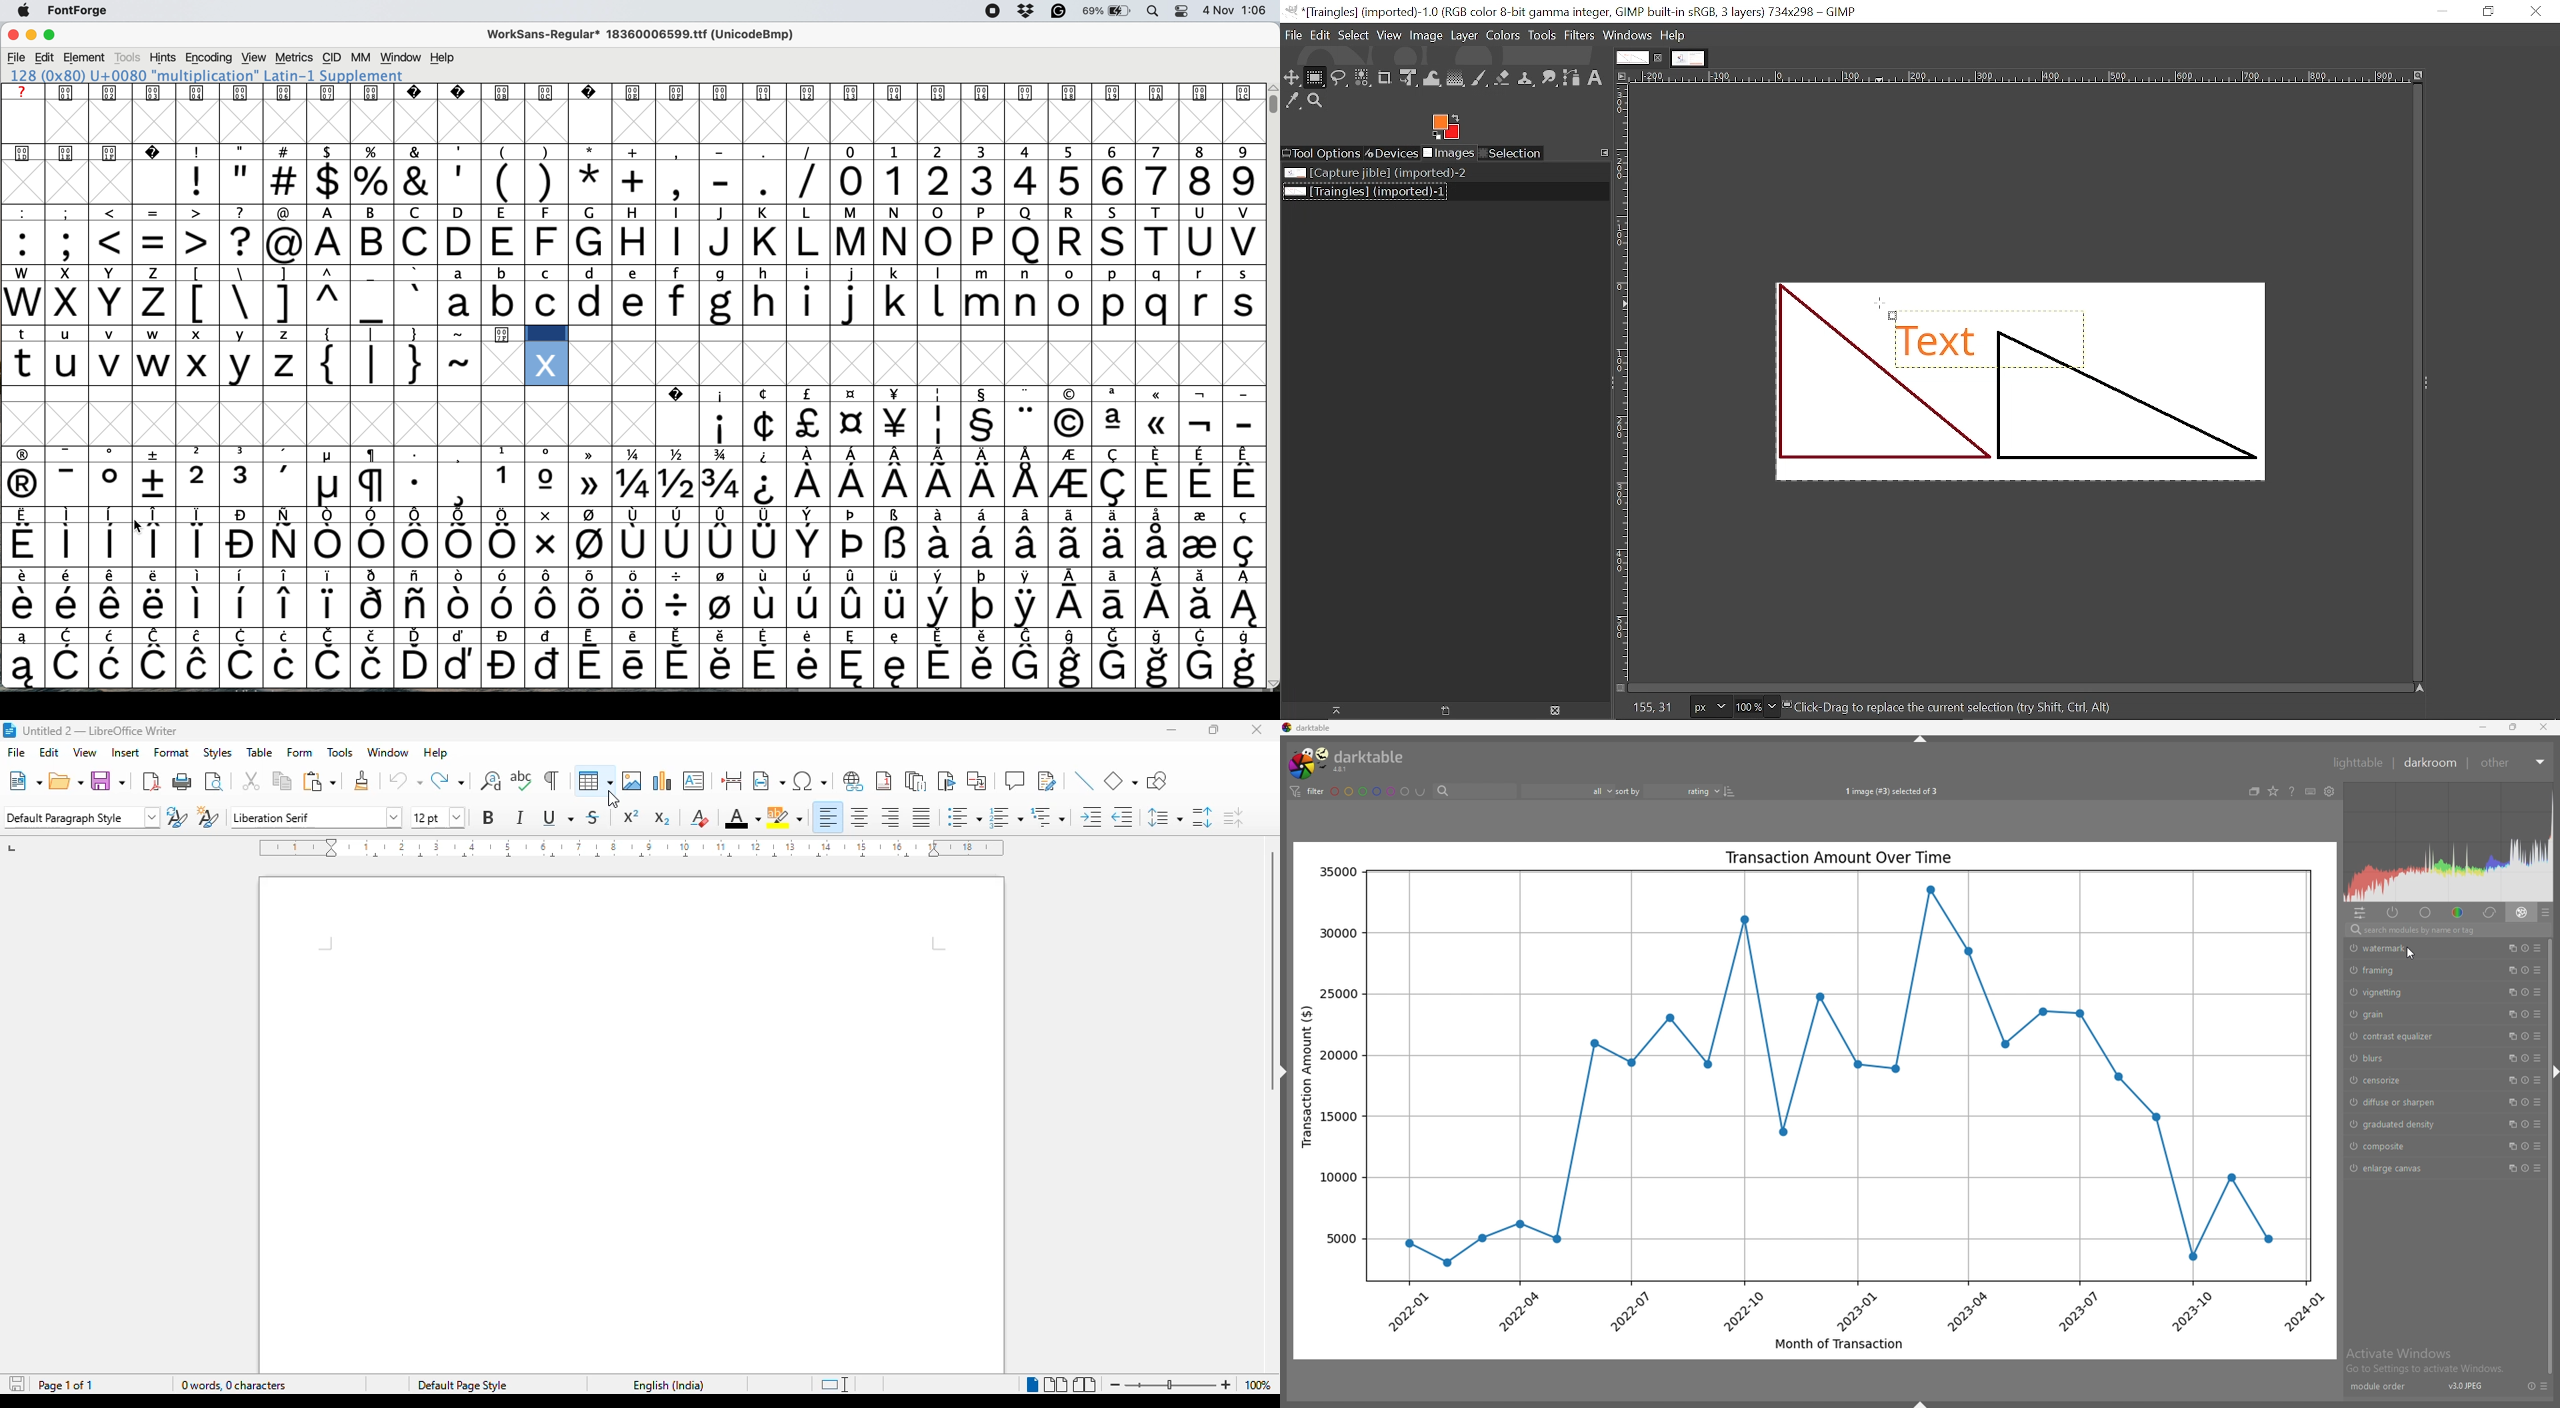 This screenshot has height=1428, width=2576. What do you see at coordinates (1373, 174) in the screenshot?
I see `Image file titled "Capture jible"` at bounding box center [1373, 174].